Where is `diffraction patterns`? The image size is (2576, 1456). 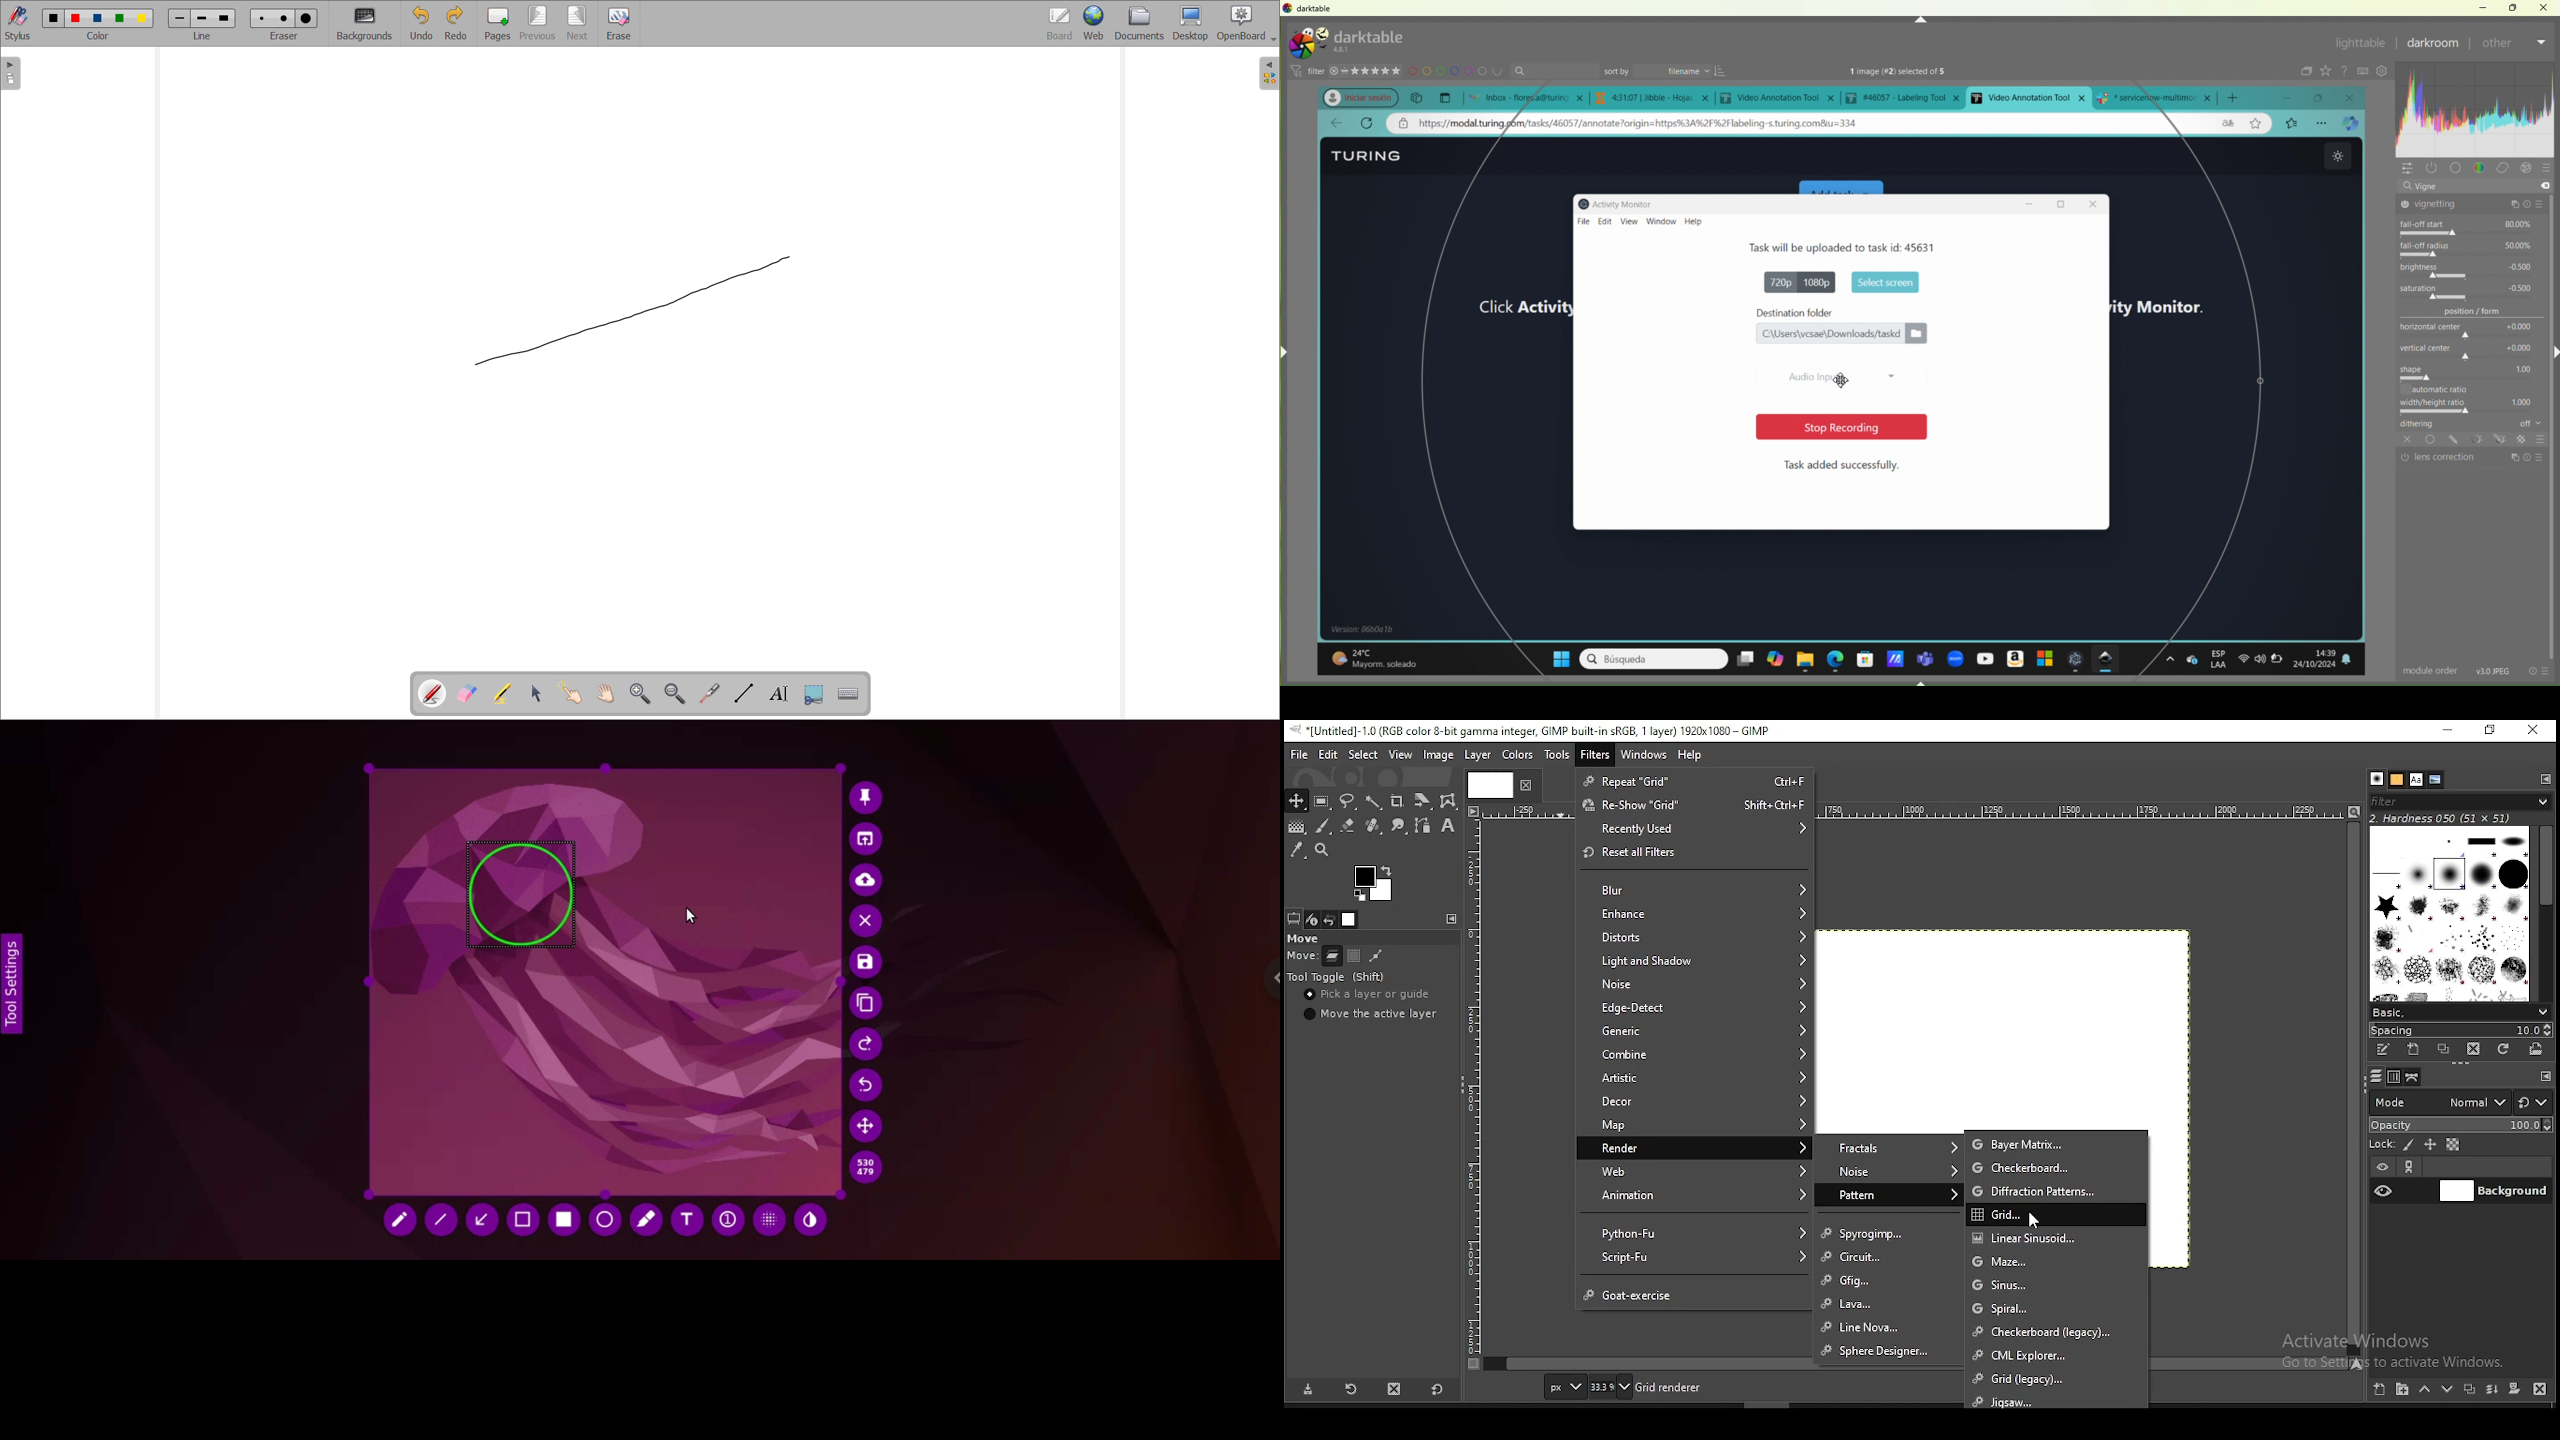
diffraction patterns is located at coordinates (2056, 1191).